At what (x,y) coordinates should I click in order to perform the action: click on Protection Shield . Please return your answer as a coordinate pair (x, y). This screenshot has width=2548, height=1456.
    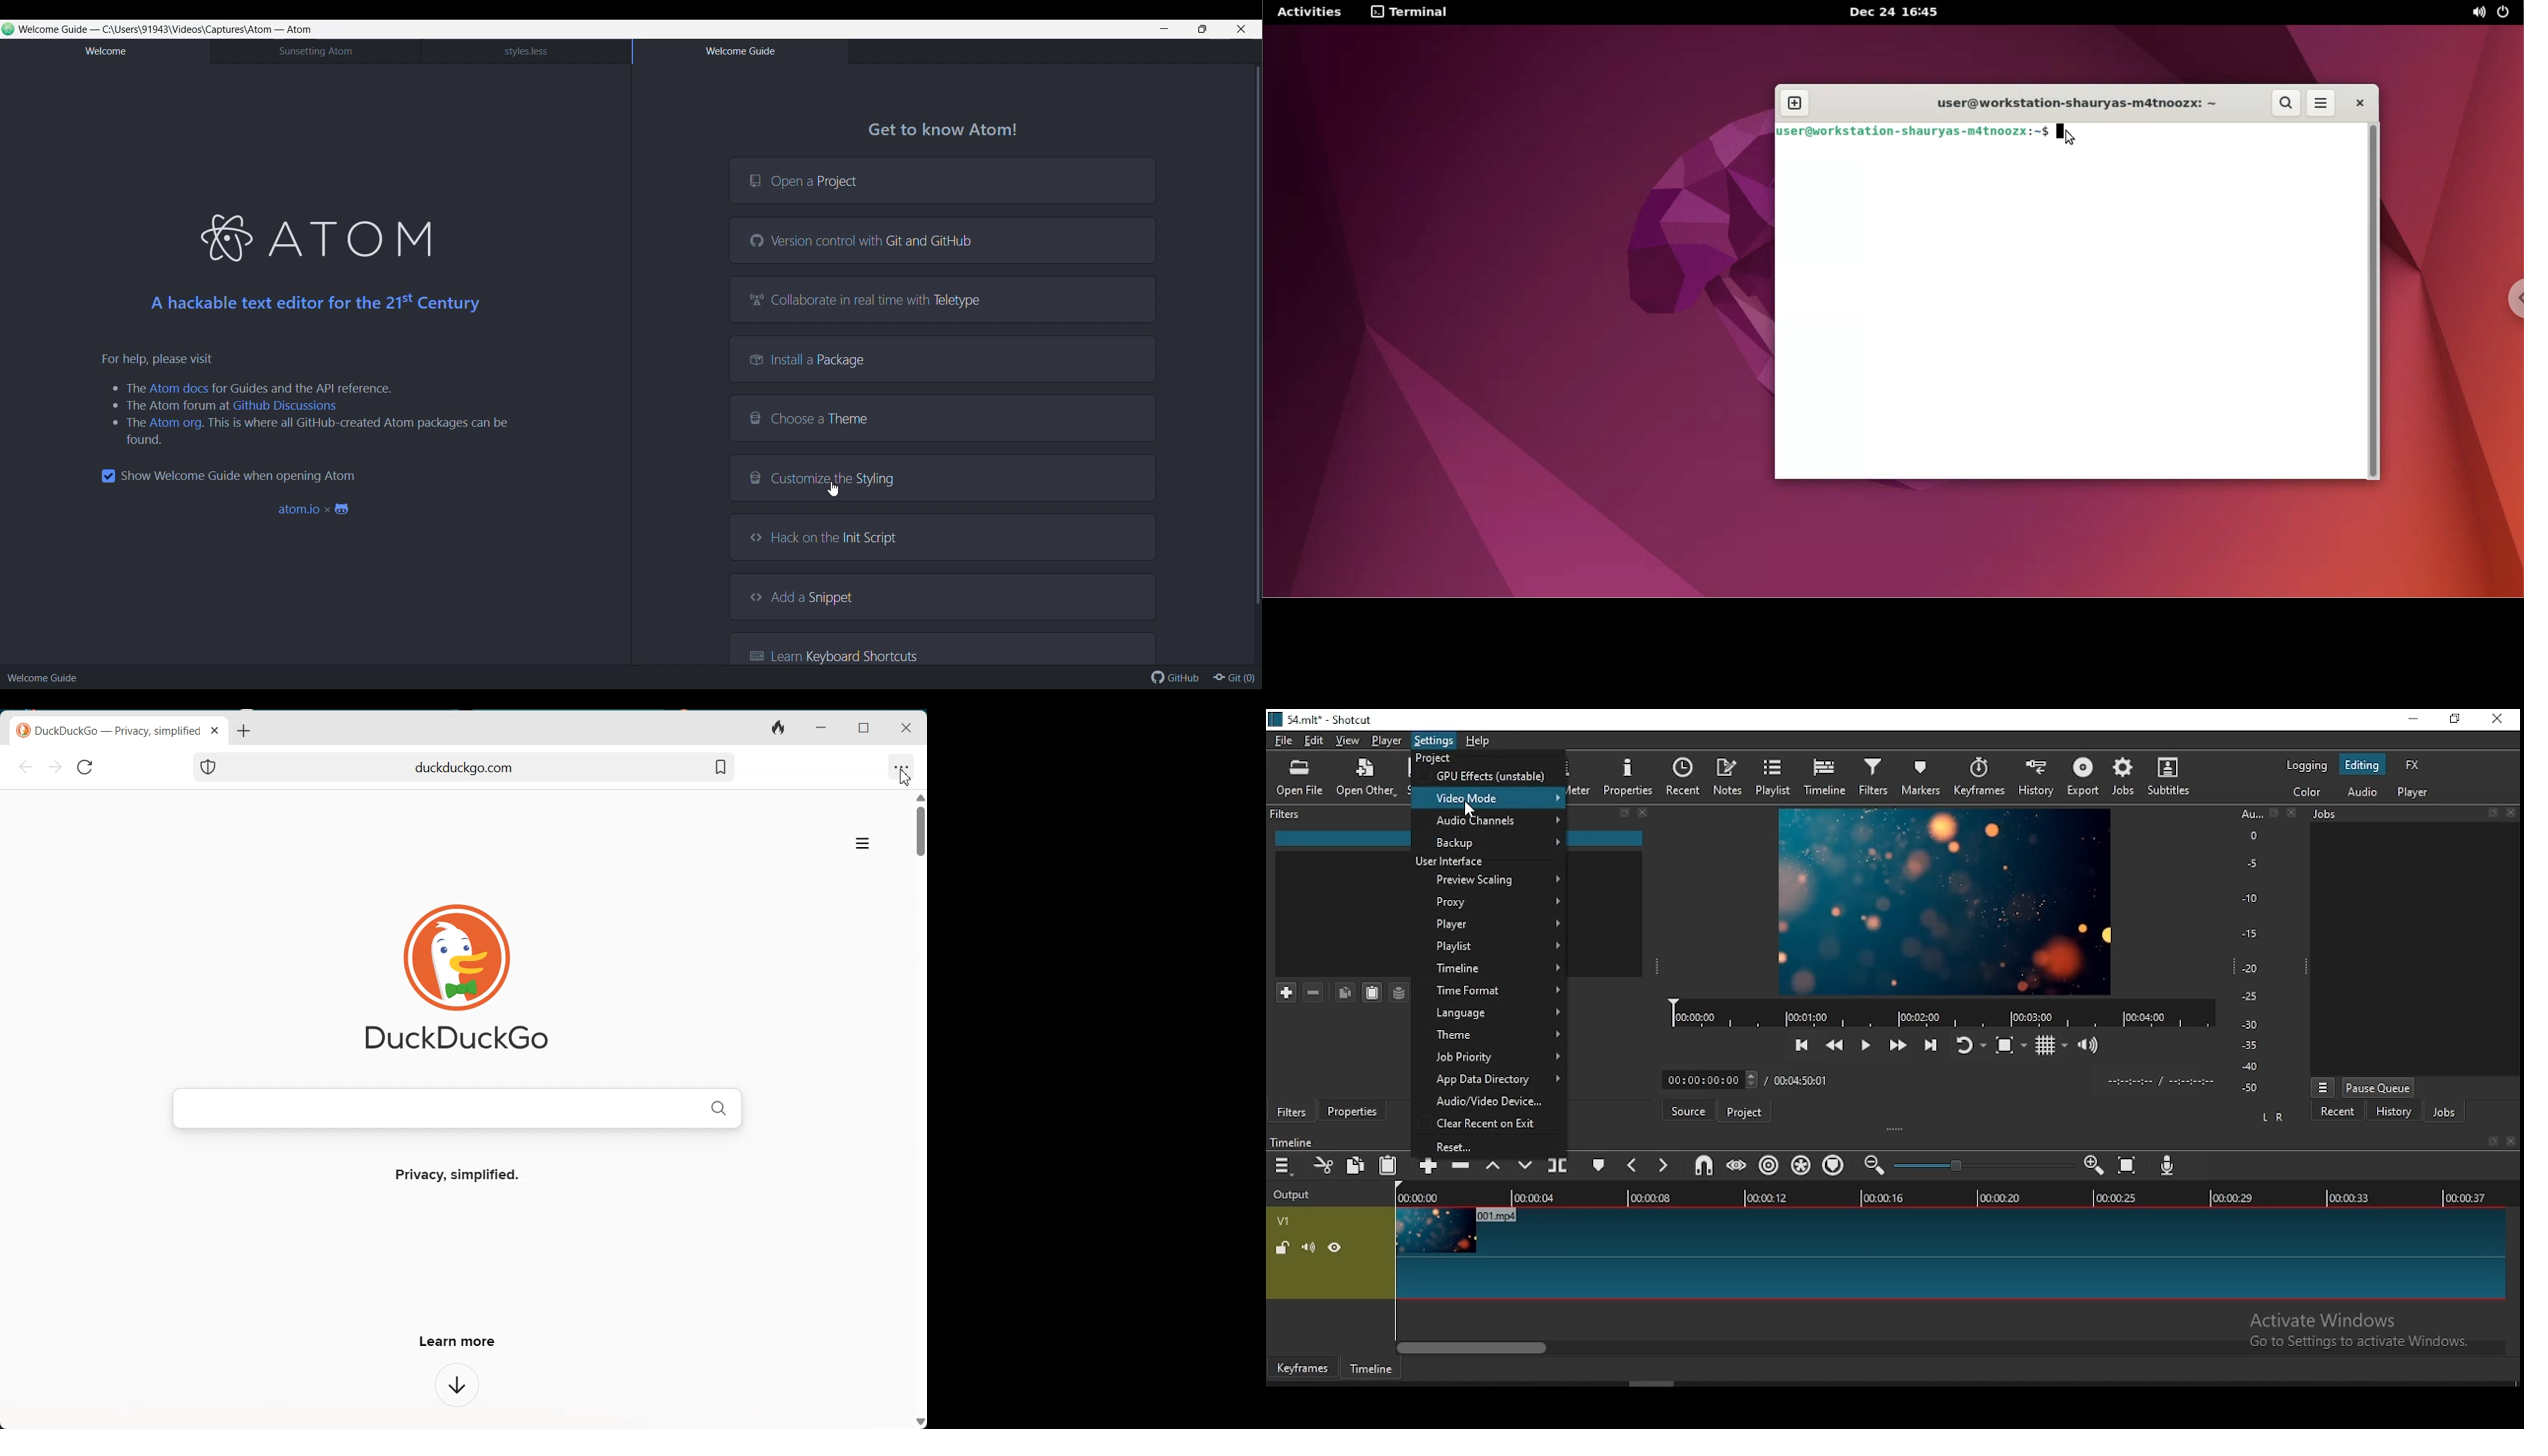
    Looking at the image, I should click on (209, 767).